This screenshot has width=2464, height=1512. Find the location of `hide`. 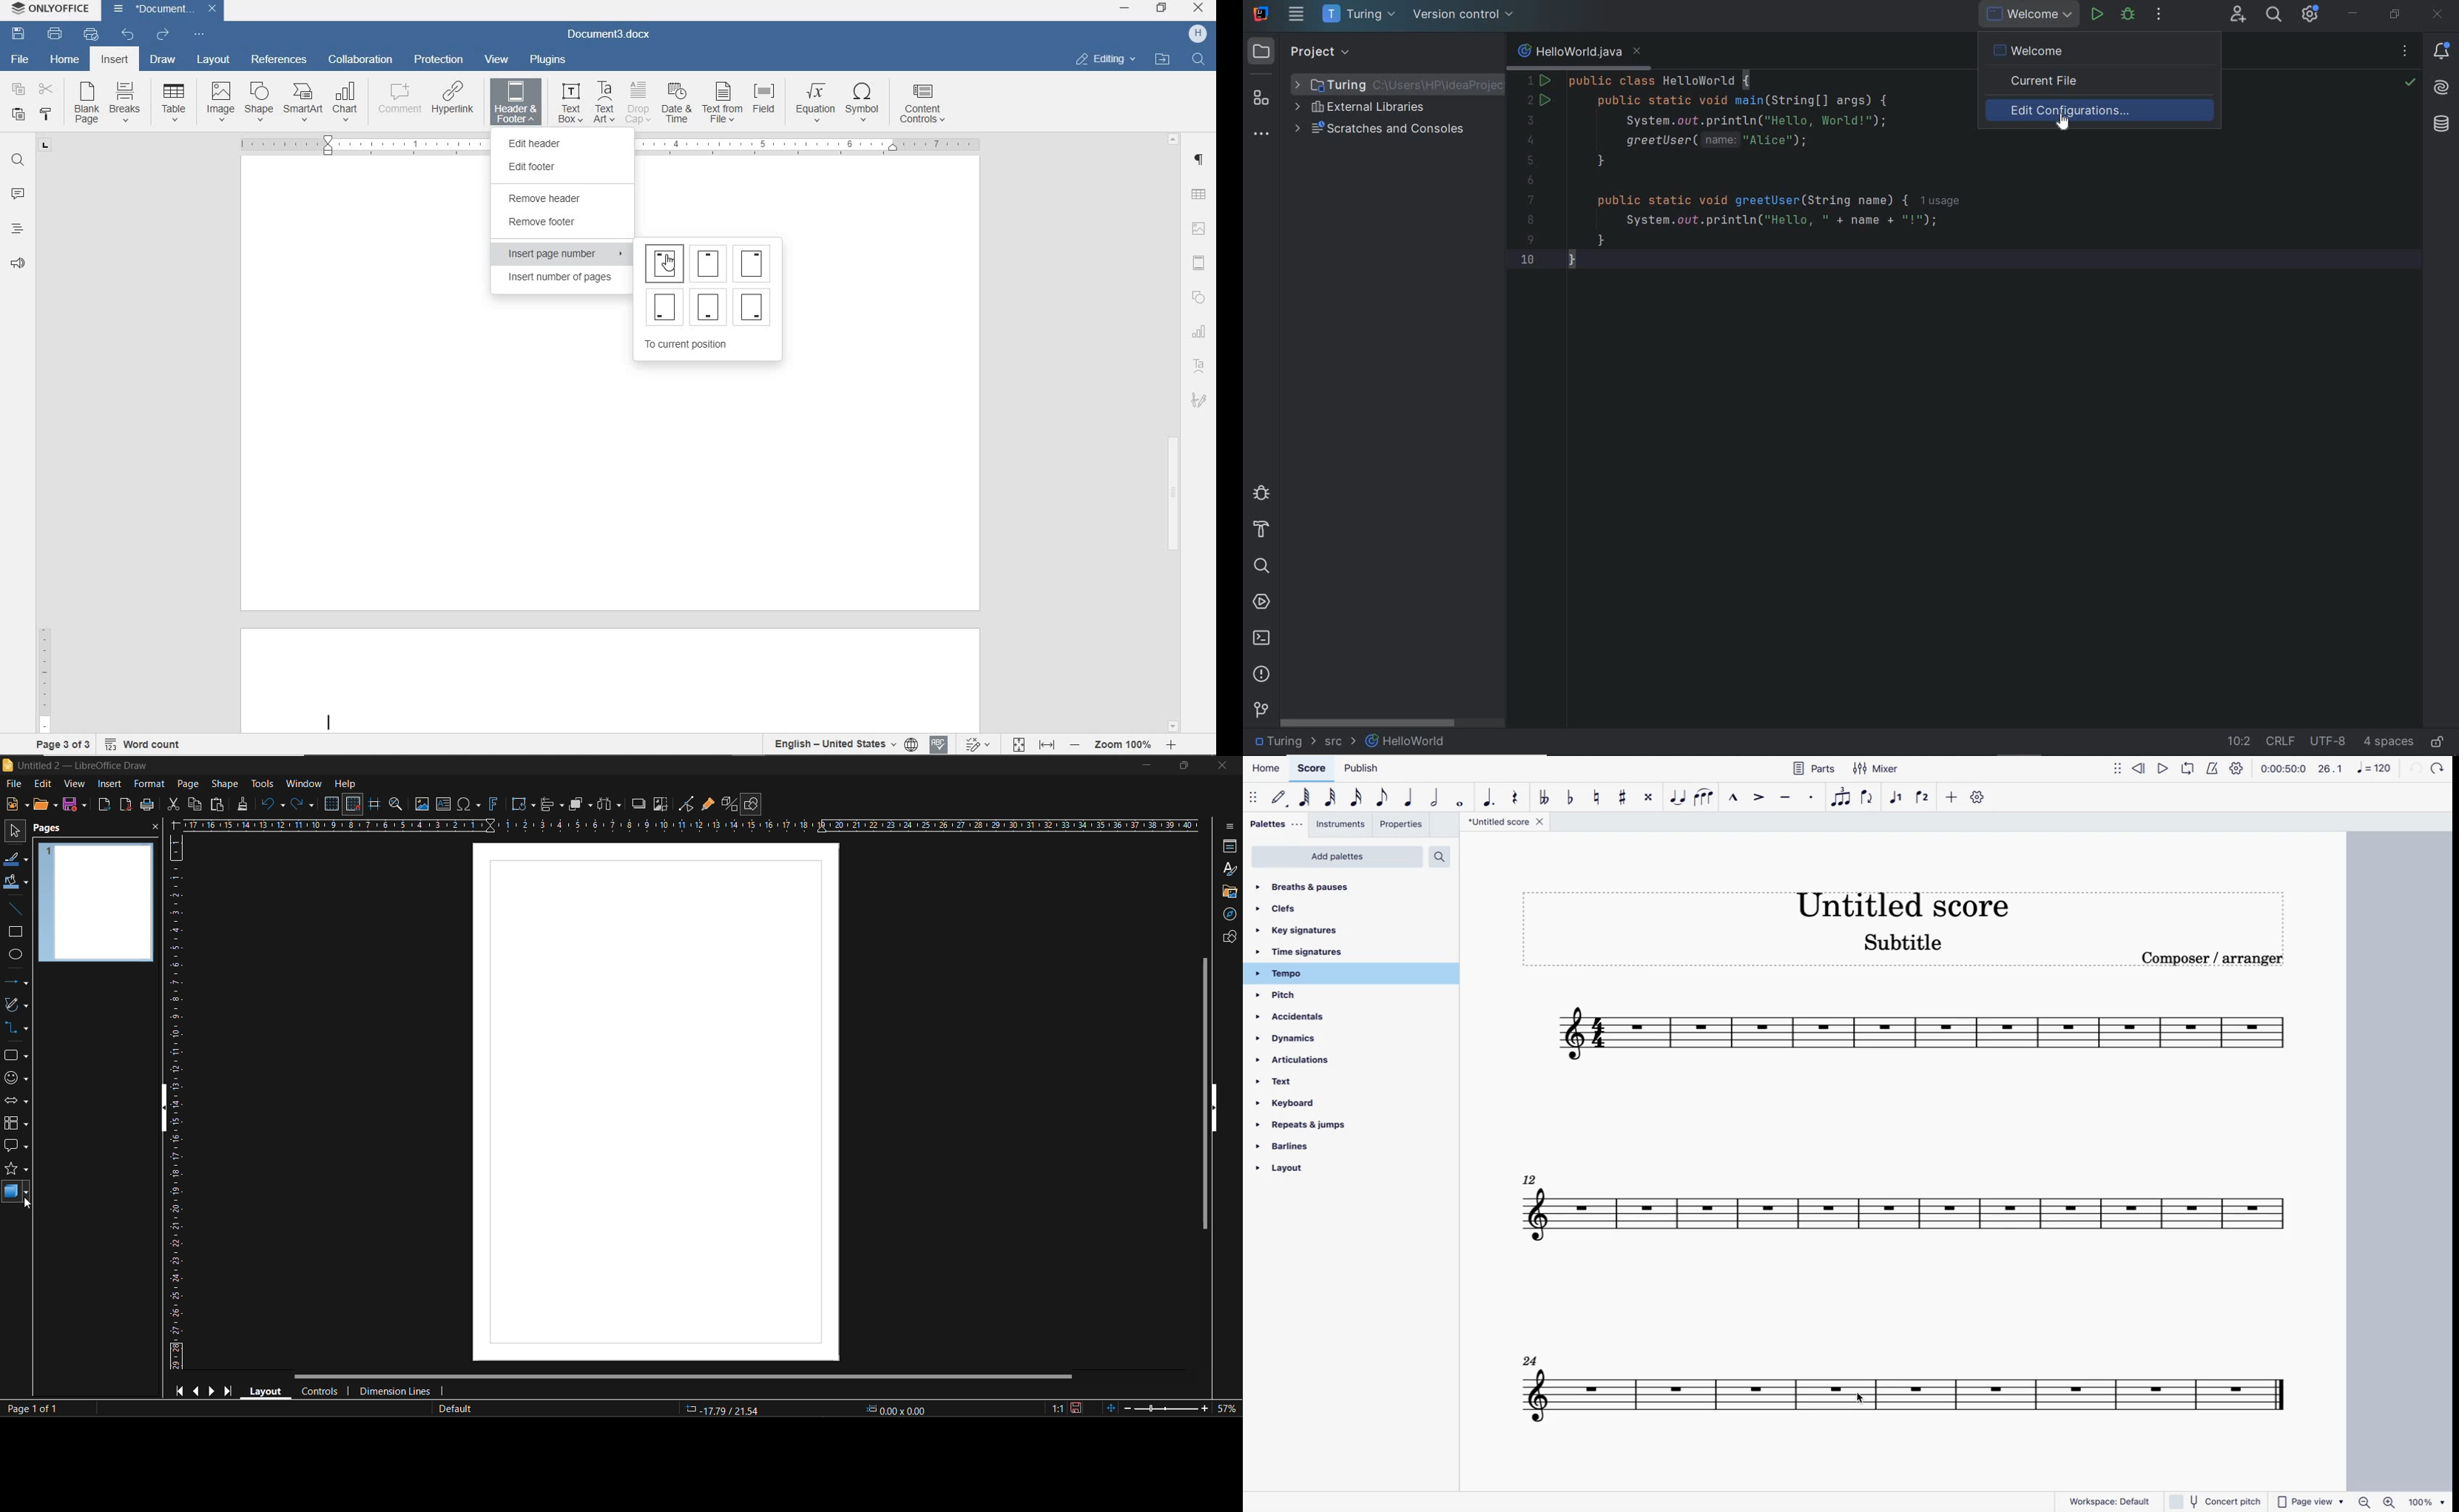

hide is located at coordinates (1214, 1107).